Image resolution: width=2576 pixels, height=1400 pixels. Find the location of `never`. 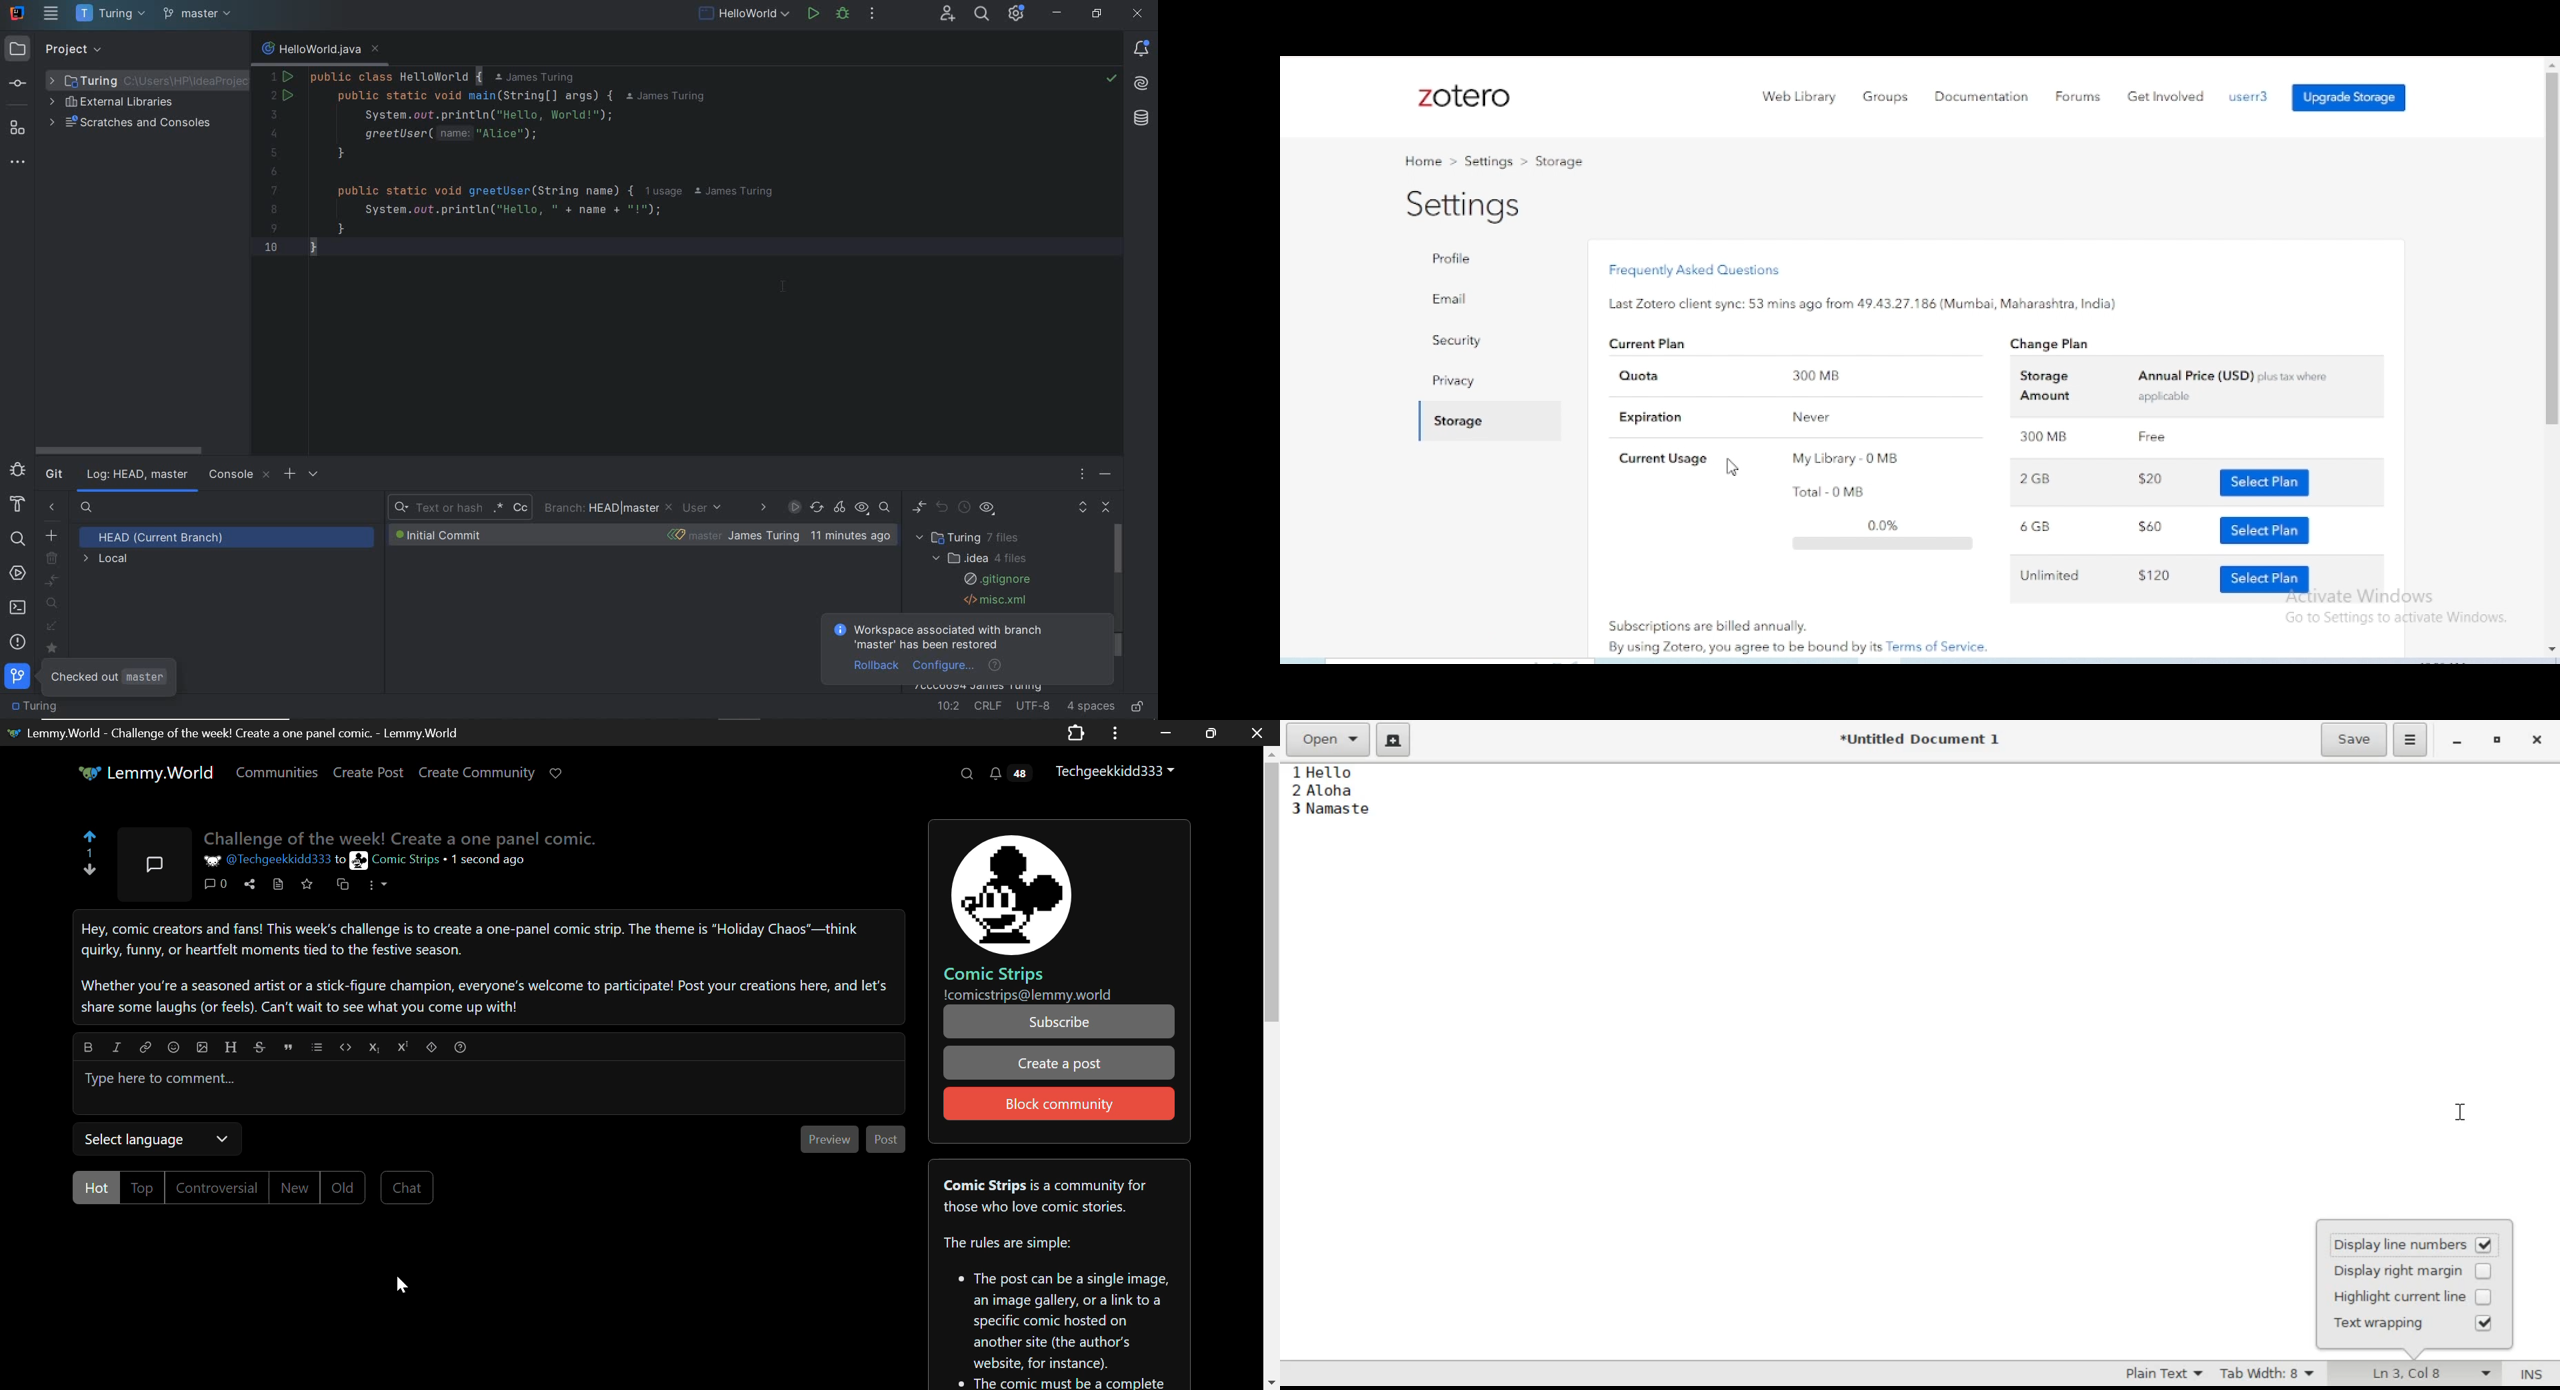

never is located at coordinates (1811, 418).